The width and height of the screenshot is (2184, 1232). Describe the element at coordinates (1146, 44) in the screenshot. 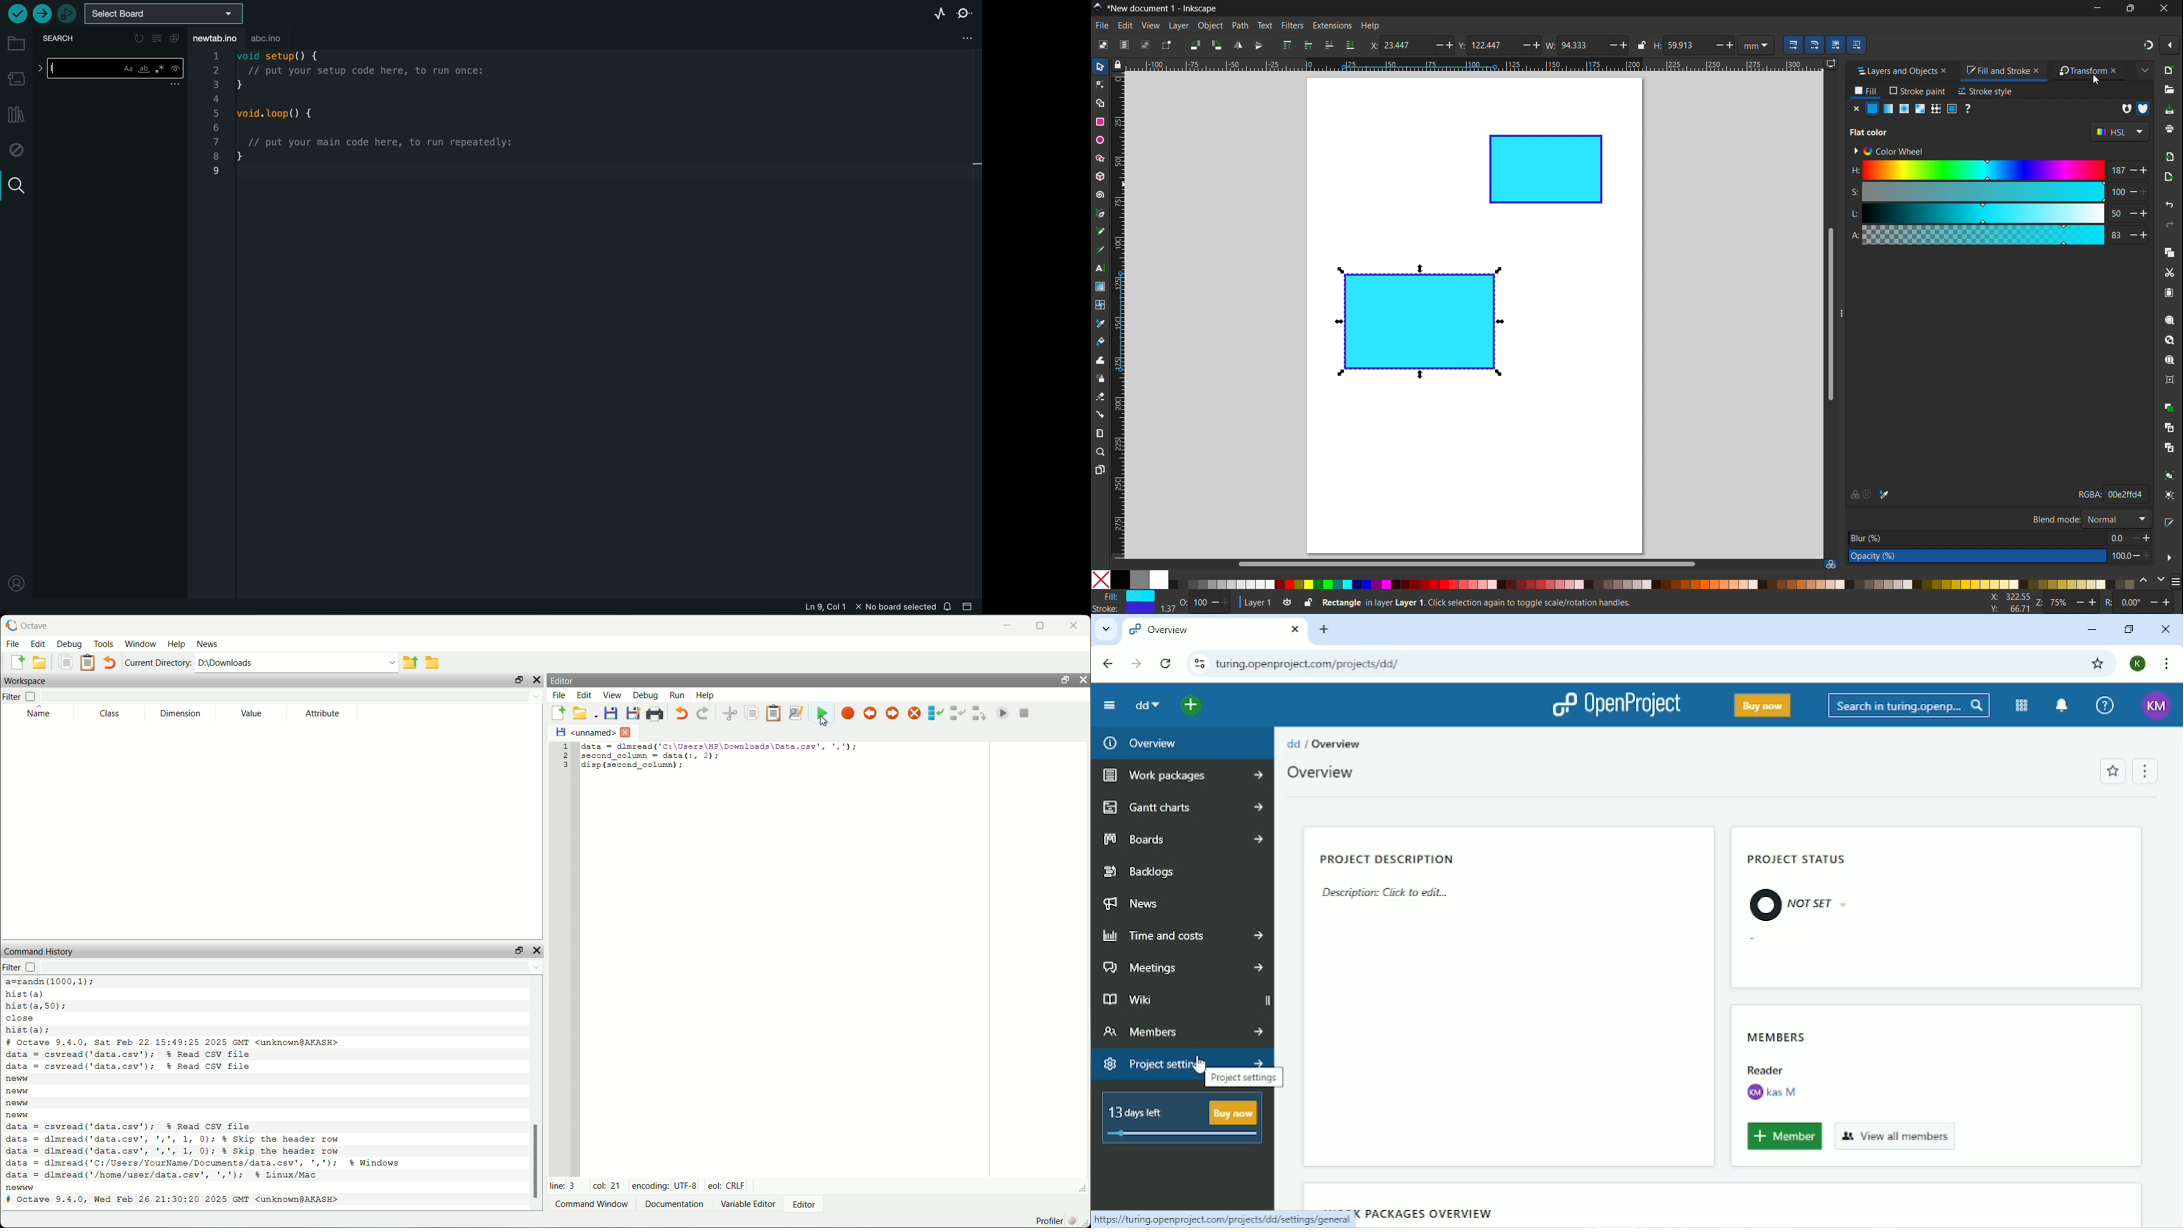

I see `deselect` at that location.